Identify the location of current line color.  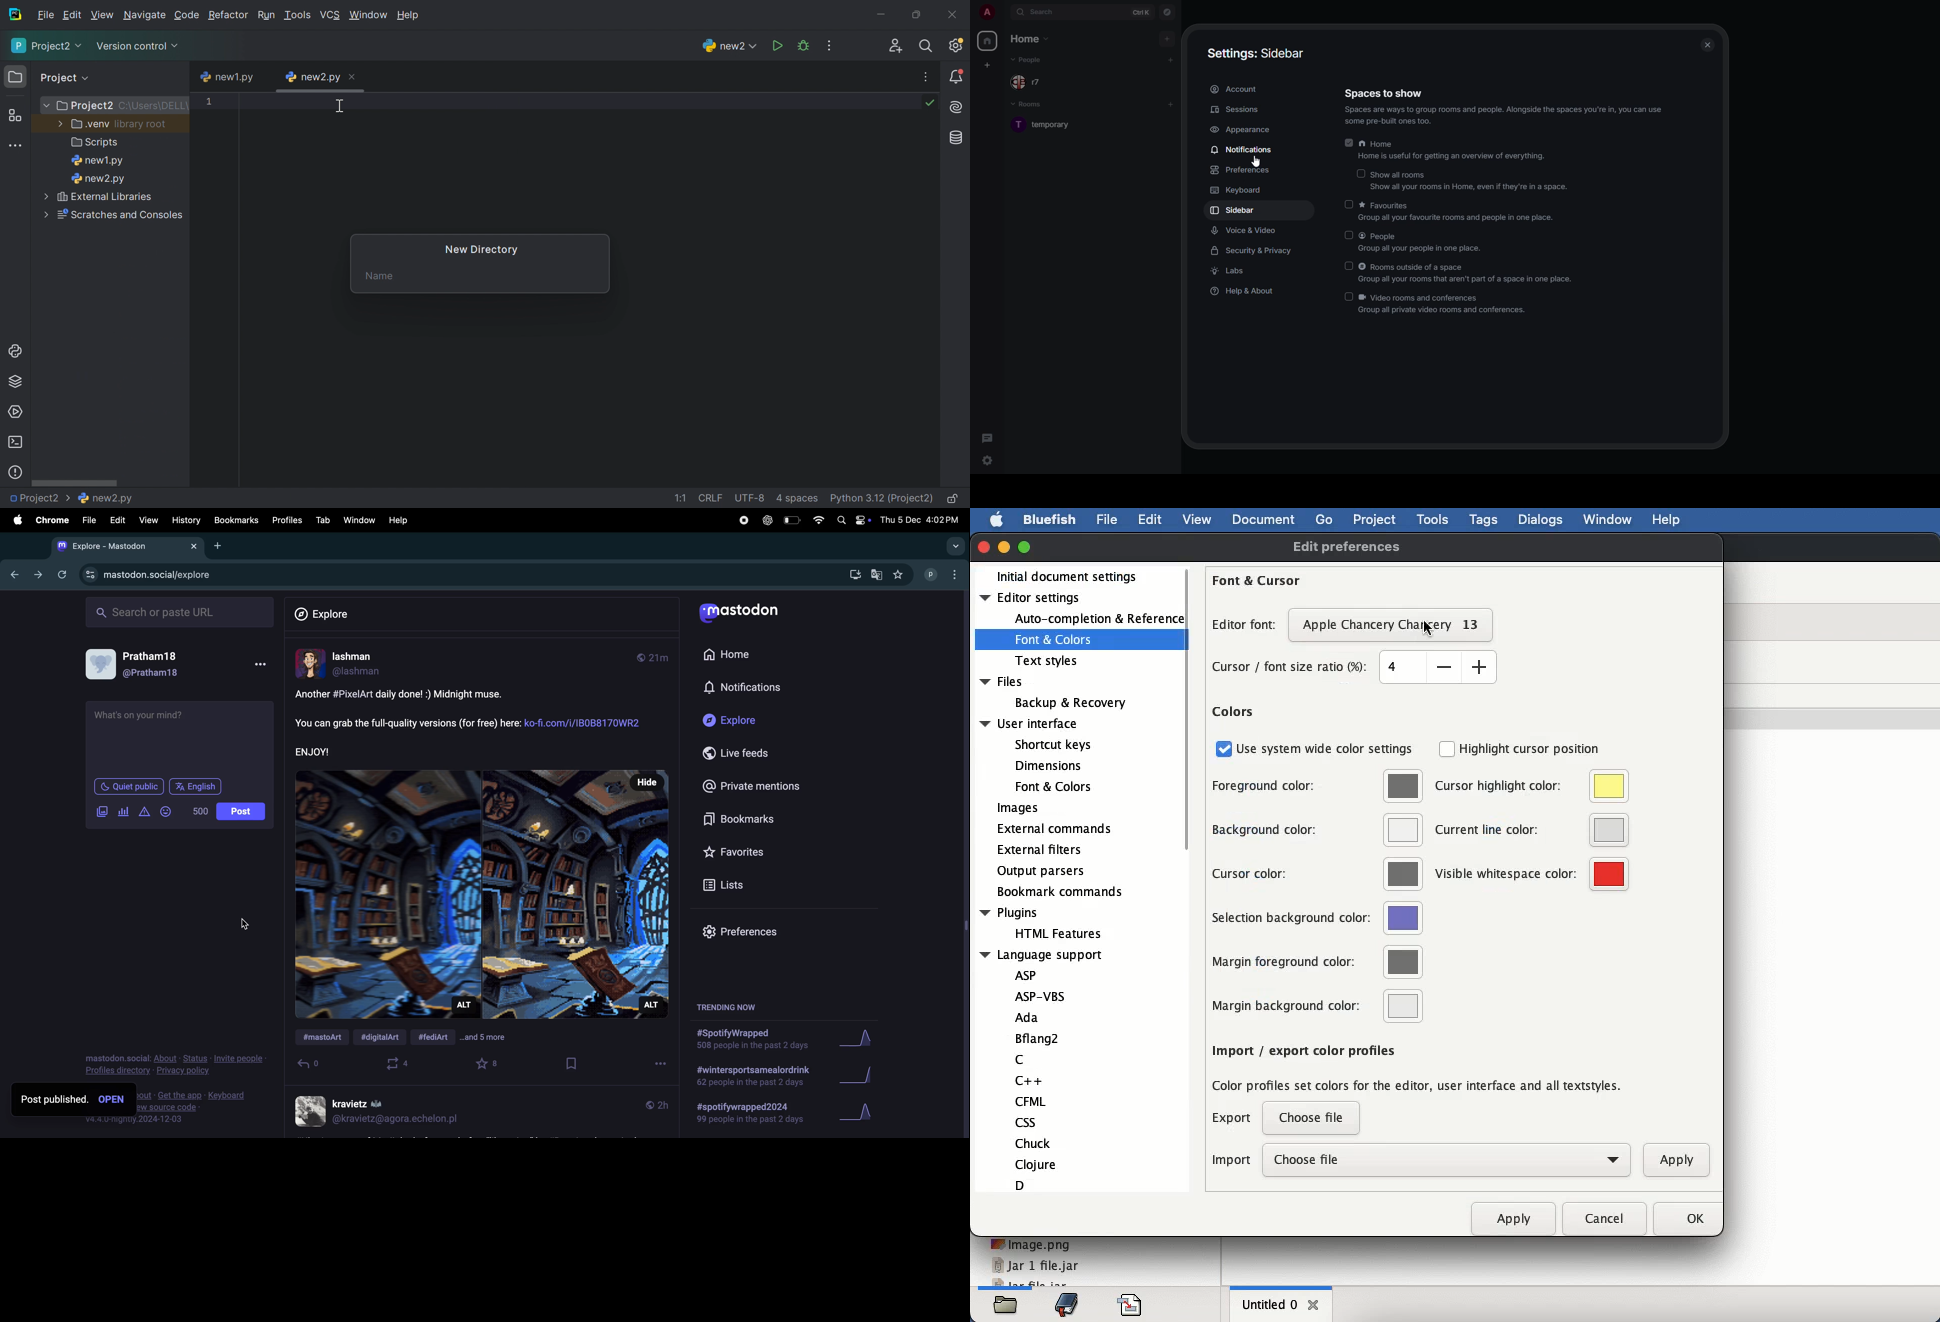
(1531, 831).